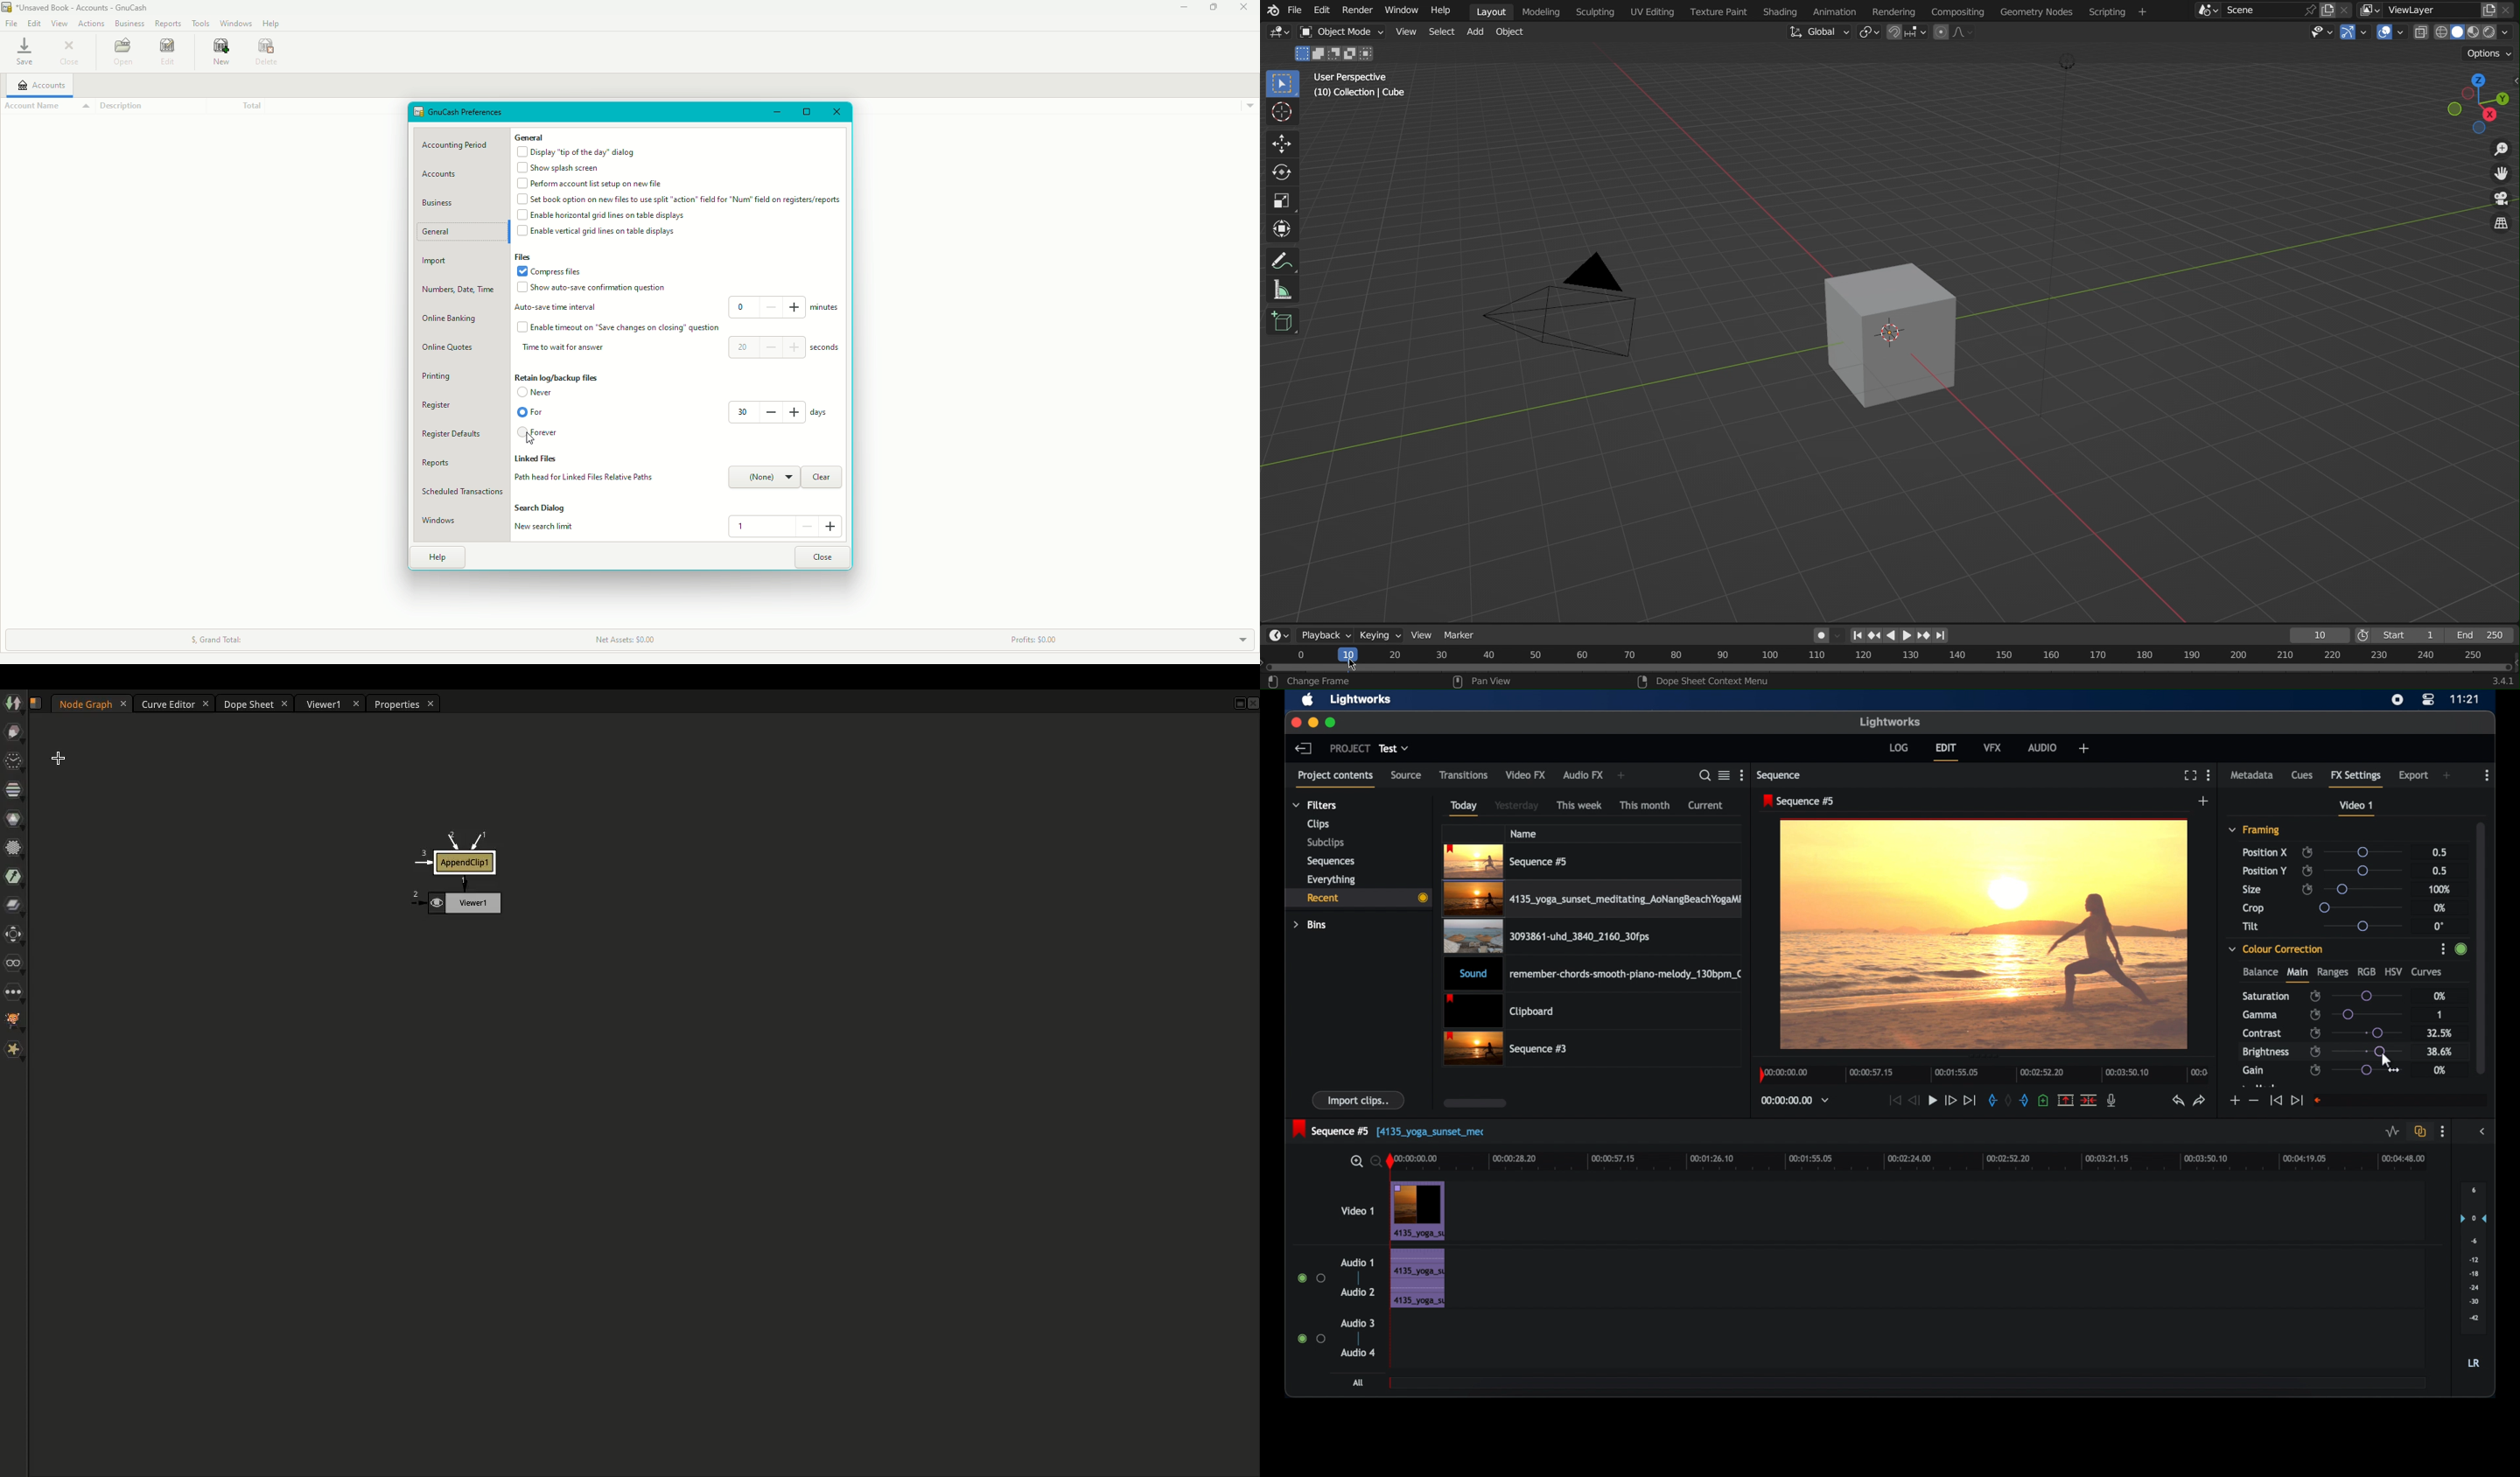  Describe the element at coordinates (1898, 747) in the screenshot. I see `log` at that location.